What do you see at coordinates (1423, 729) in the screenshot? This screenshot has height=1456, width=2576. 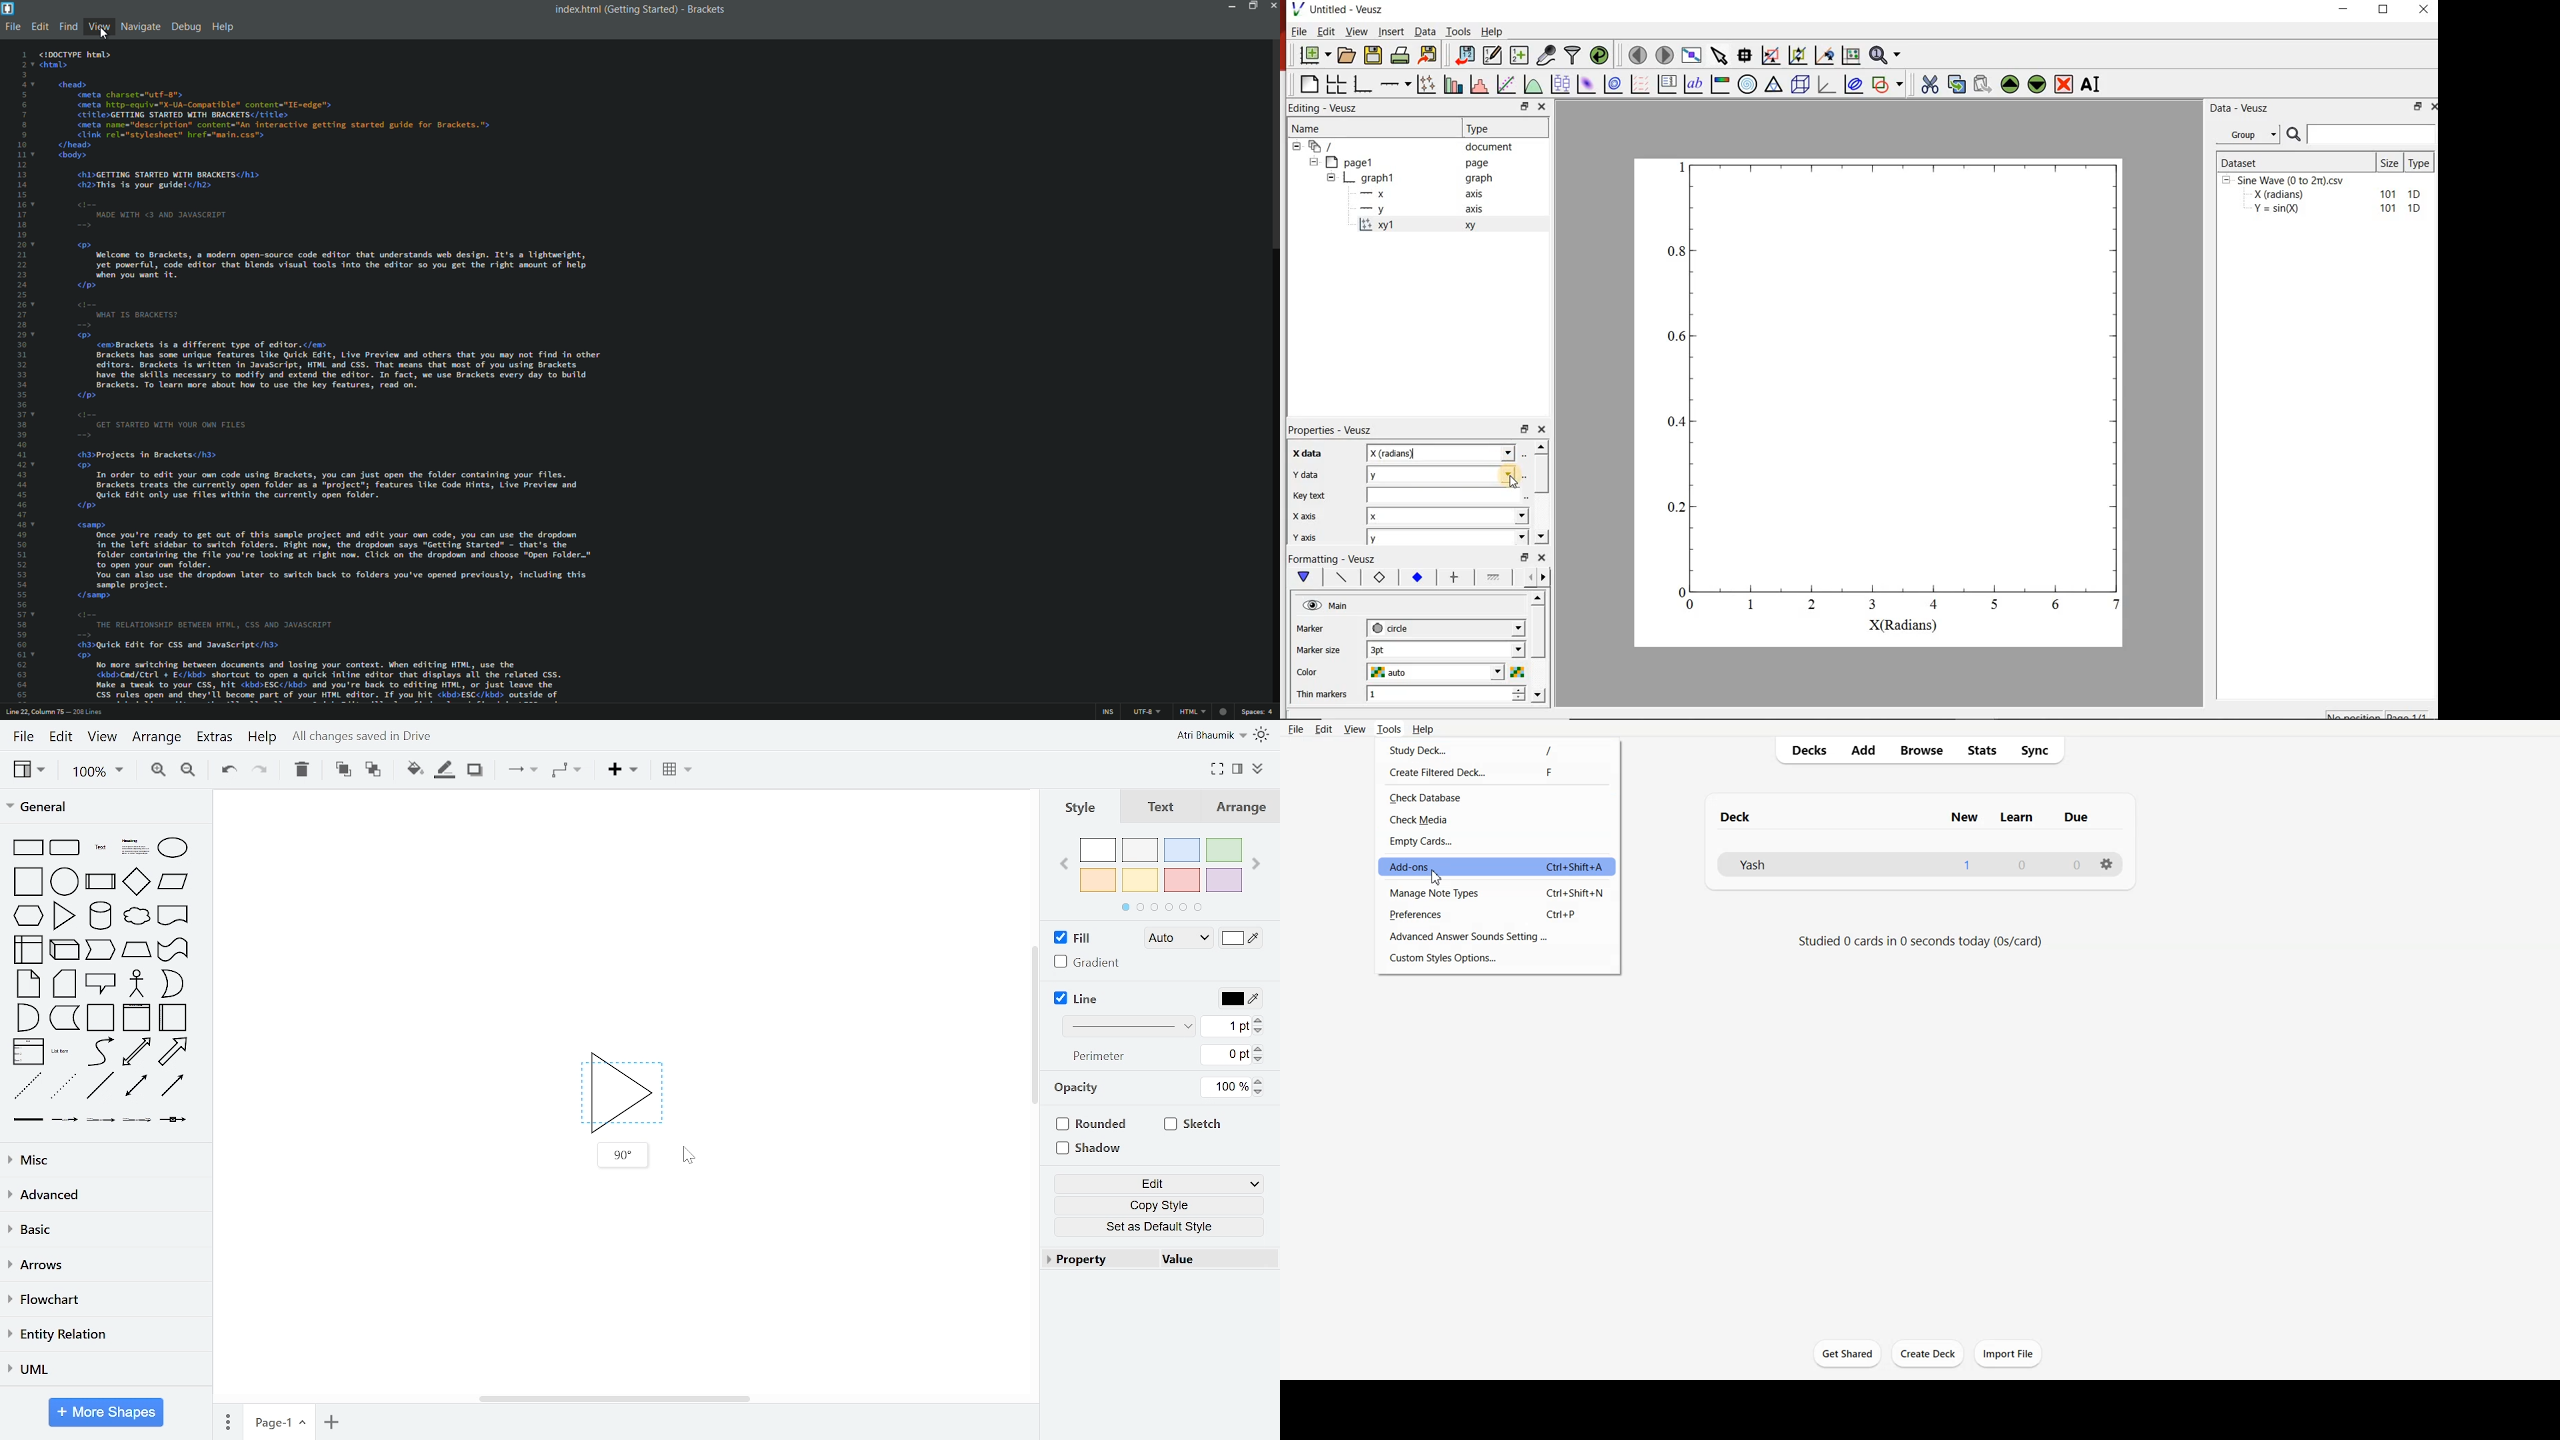 I see `Help` at bounding box center [1423, 729].